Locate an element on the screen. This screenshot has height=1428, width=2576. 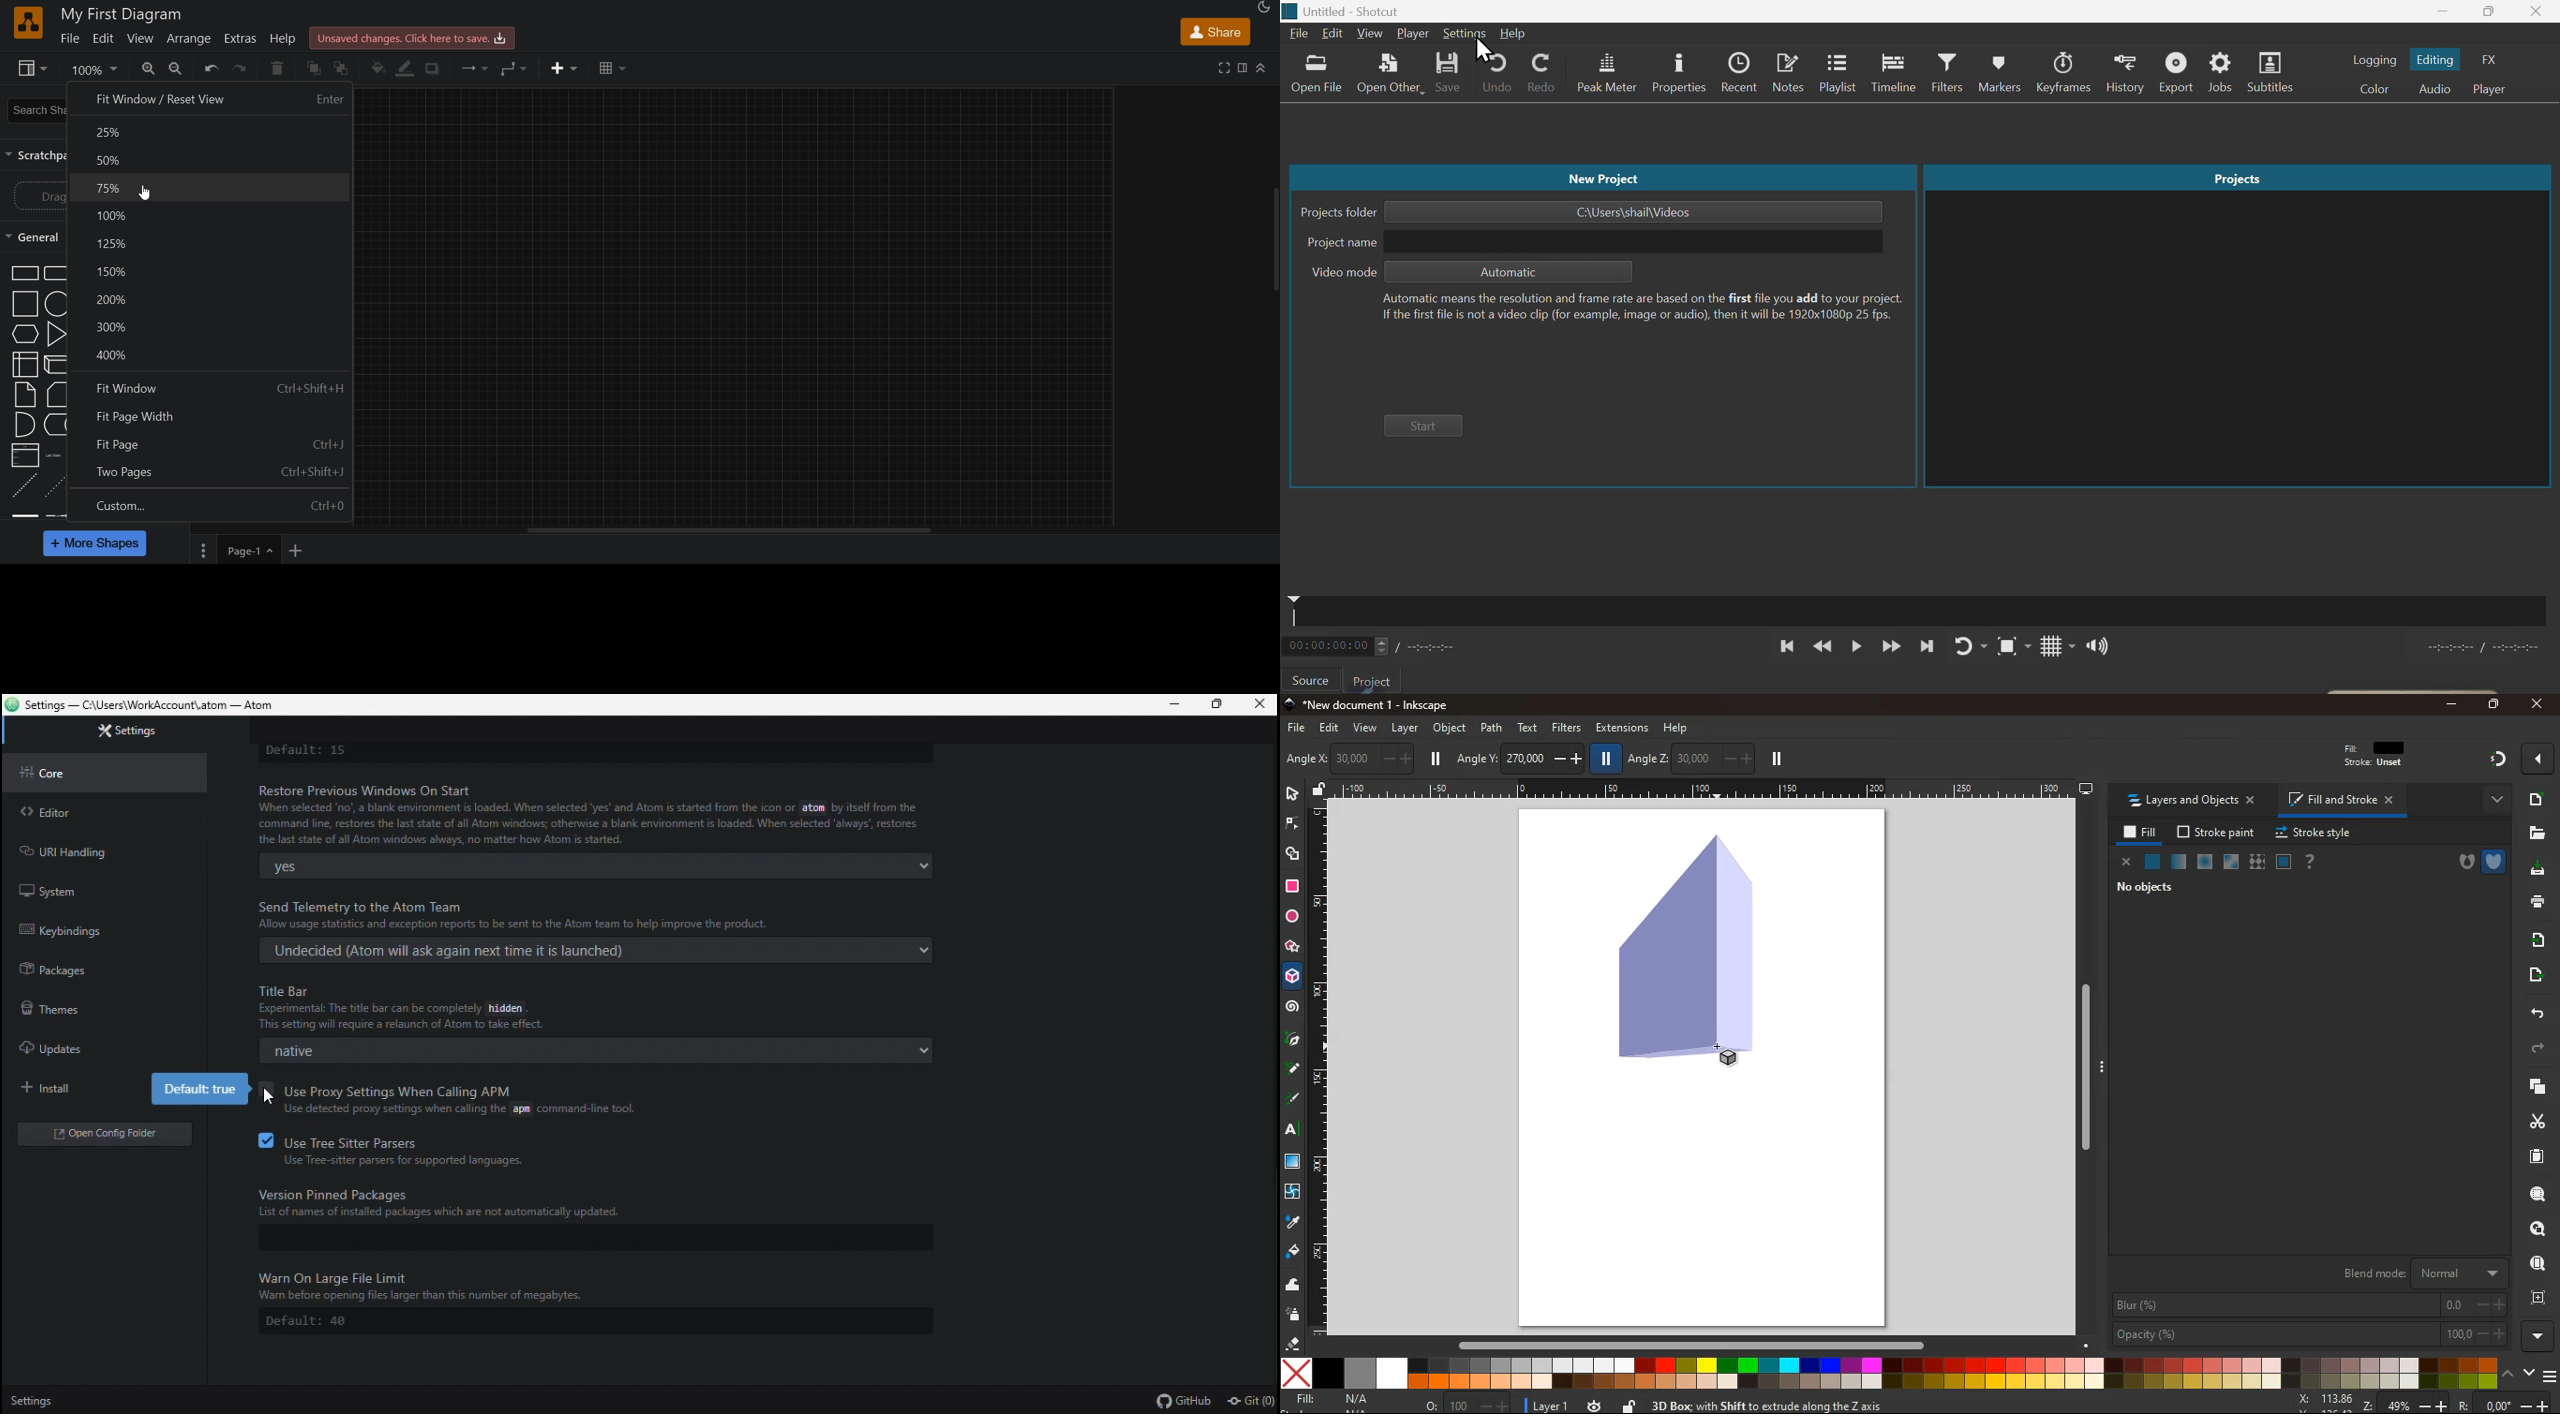
Title bar is located at coordinates (606, 1008).